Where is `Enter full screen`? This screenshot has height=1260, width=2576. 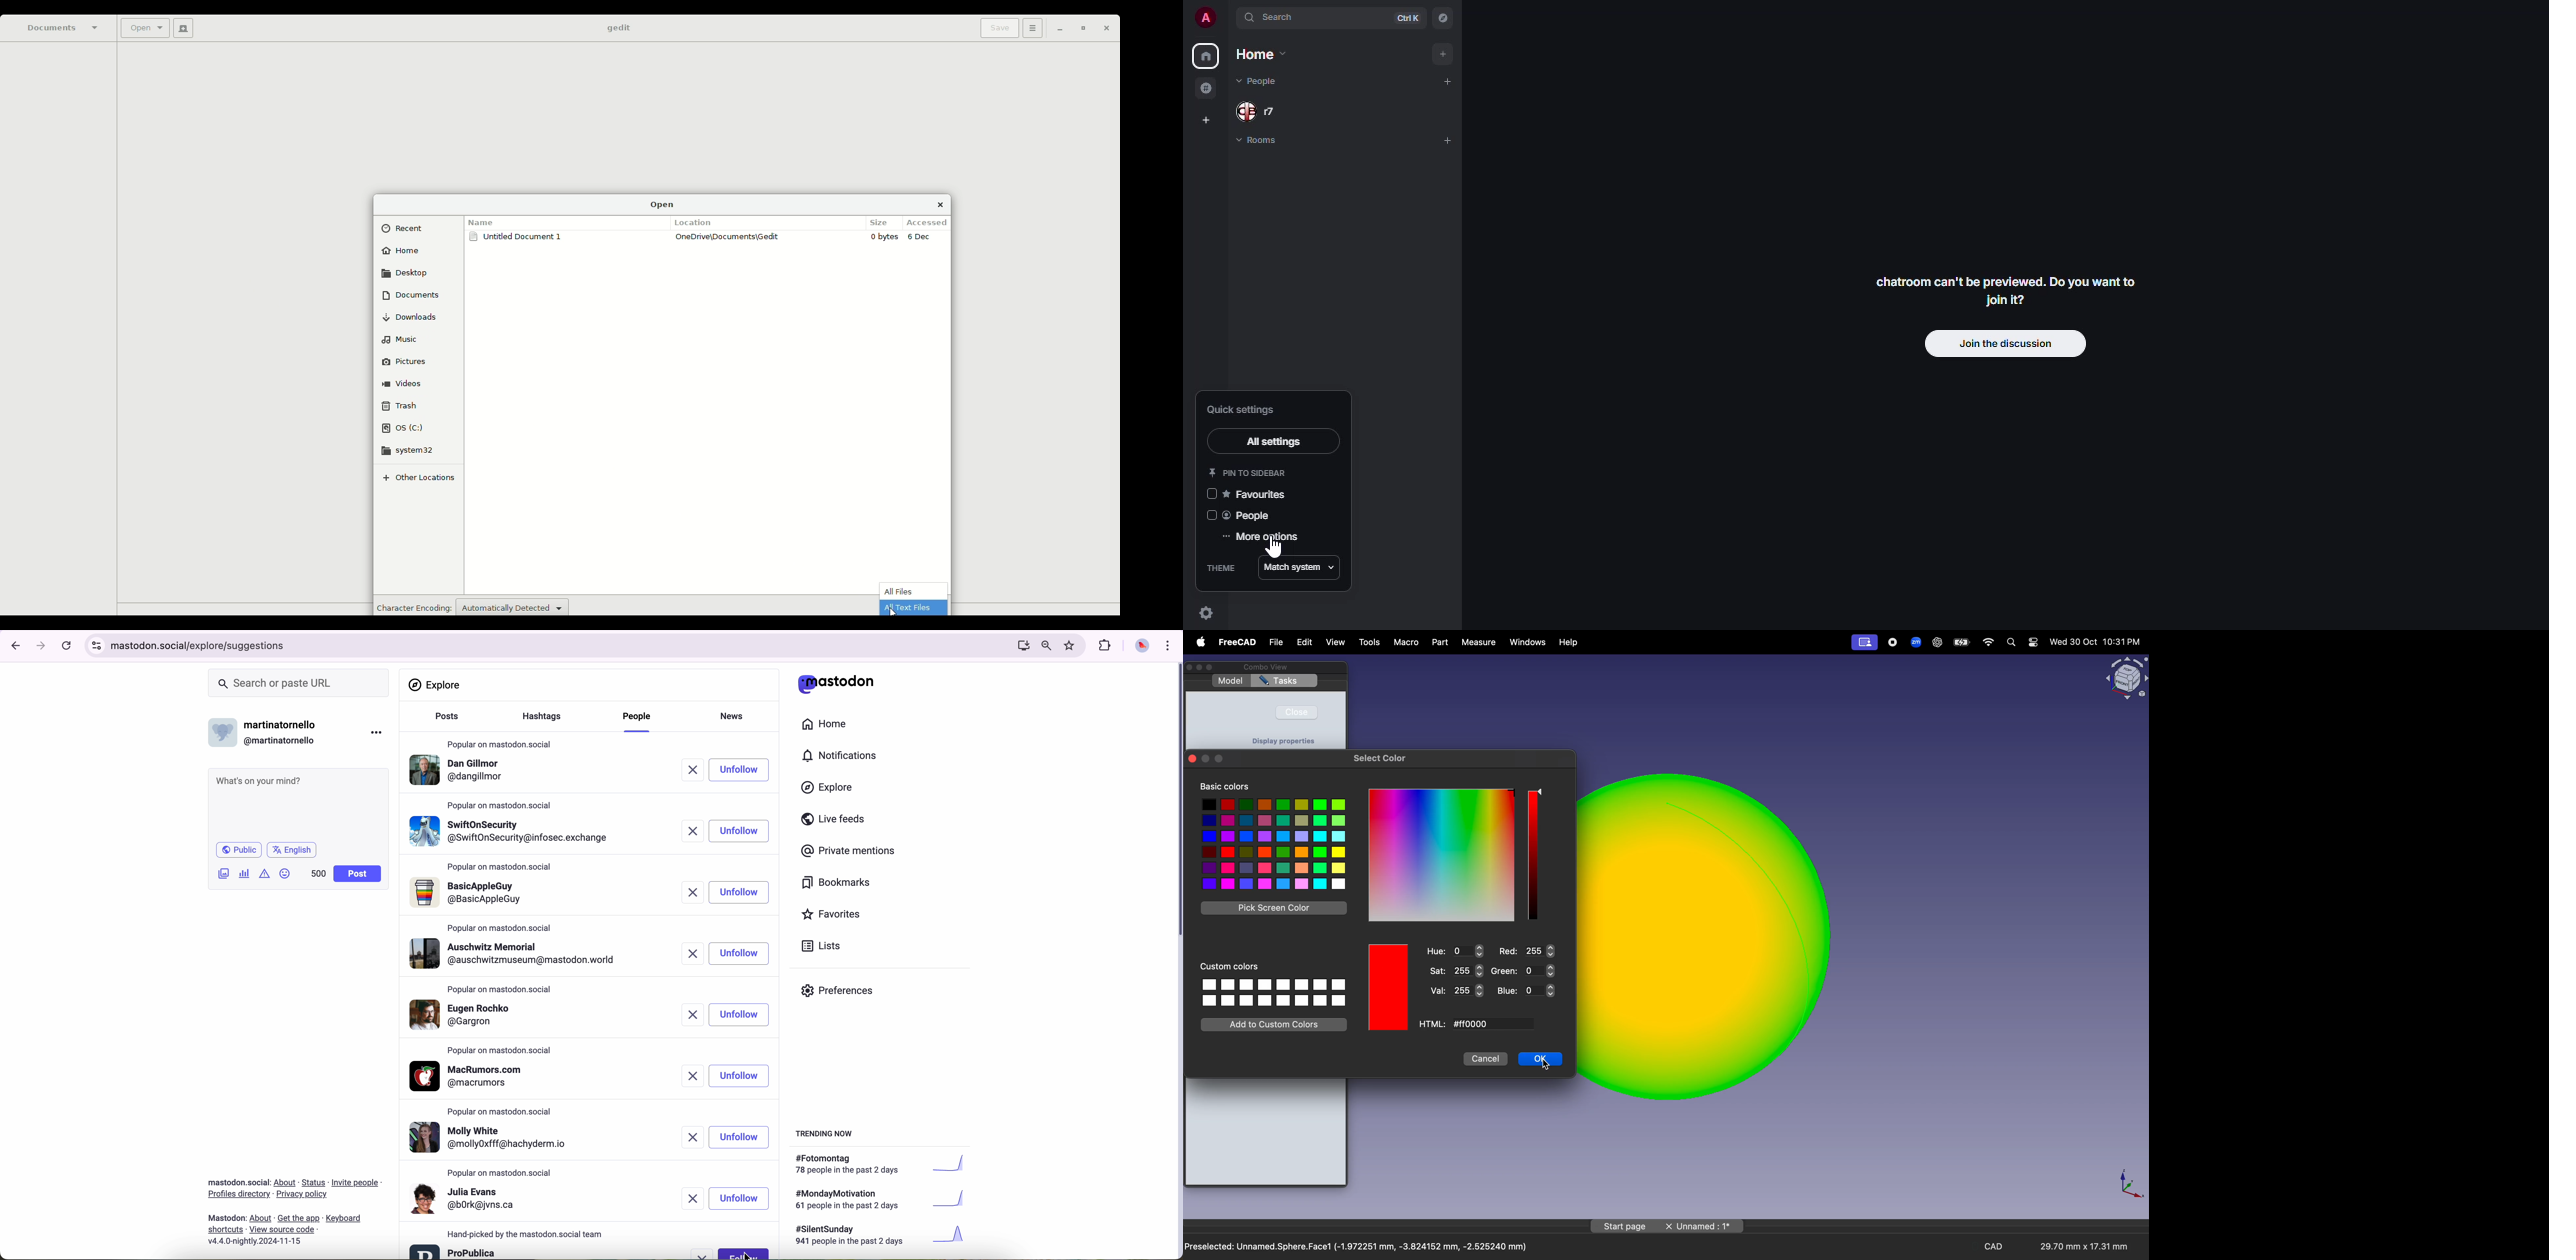
Enter full screen is located at coordinates (1212, 668).